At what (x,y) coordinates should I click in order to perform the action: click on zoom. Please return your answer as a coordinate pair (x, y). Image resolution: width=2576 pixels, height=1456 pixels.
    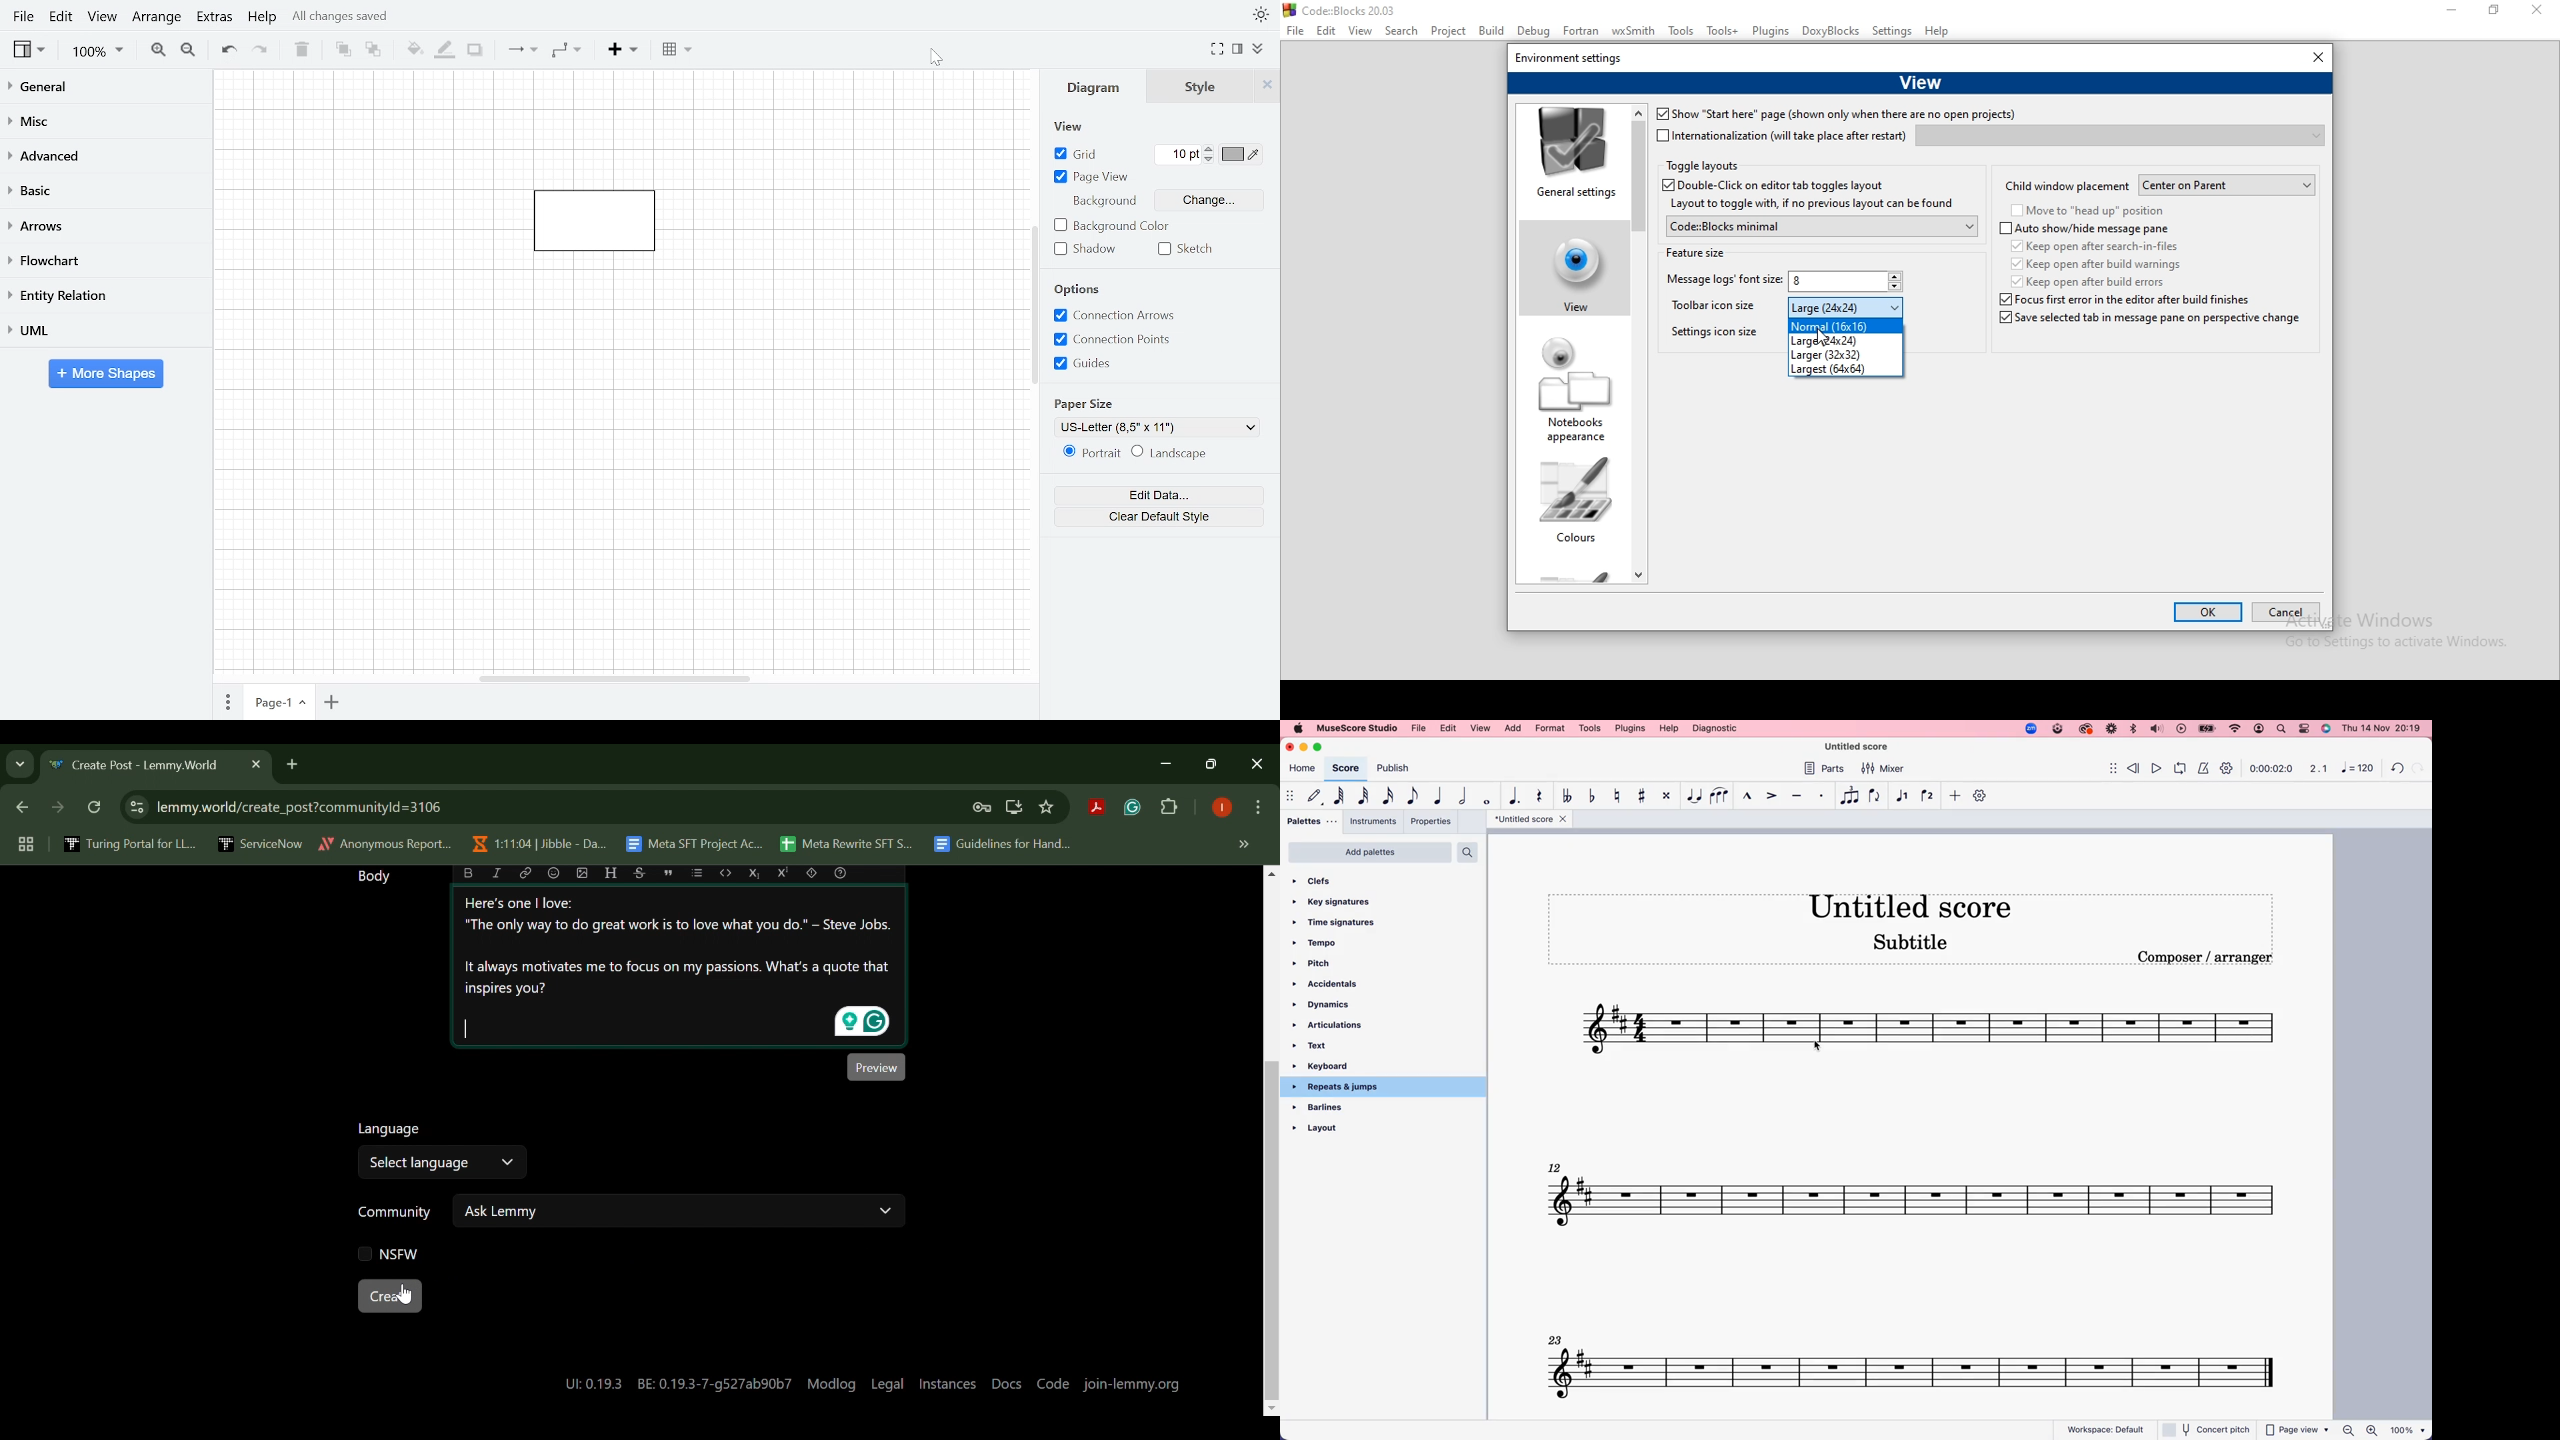
    Looking at the image, I should click on (2384, 1431).